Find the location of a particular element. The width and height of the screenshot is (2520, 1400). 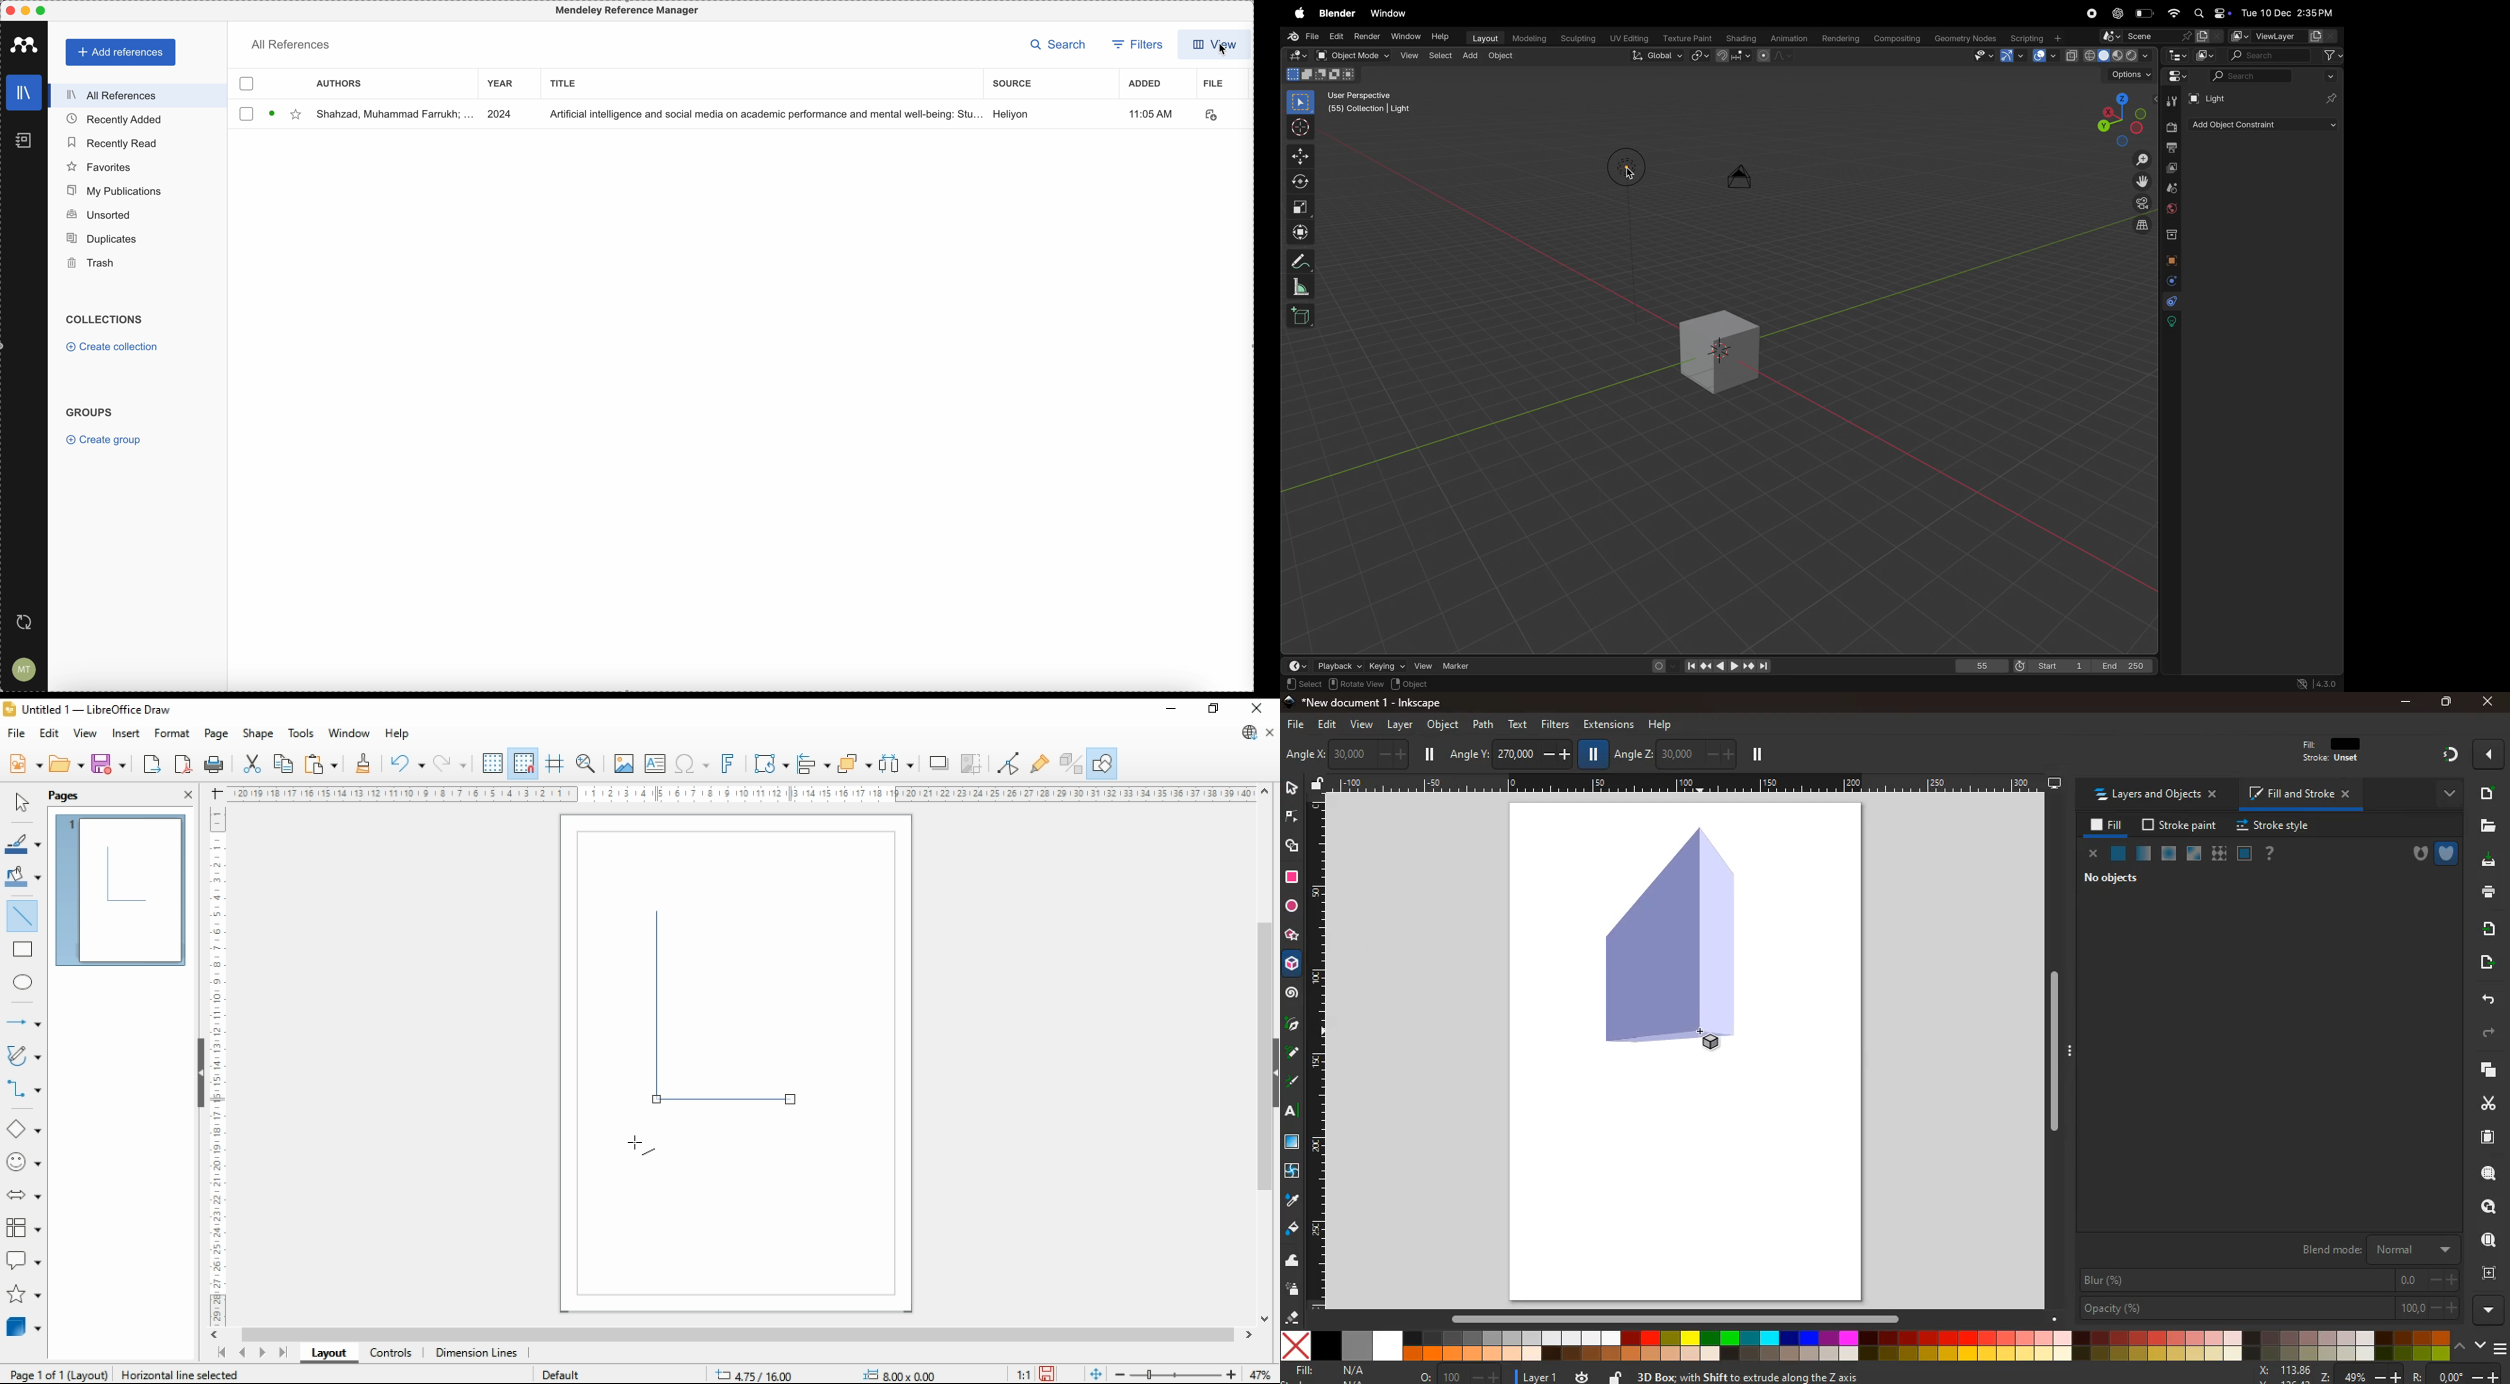

fit page to current window is located at coordinates (1096, 1374).